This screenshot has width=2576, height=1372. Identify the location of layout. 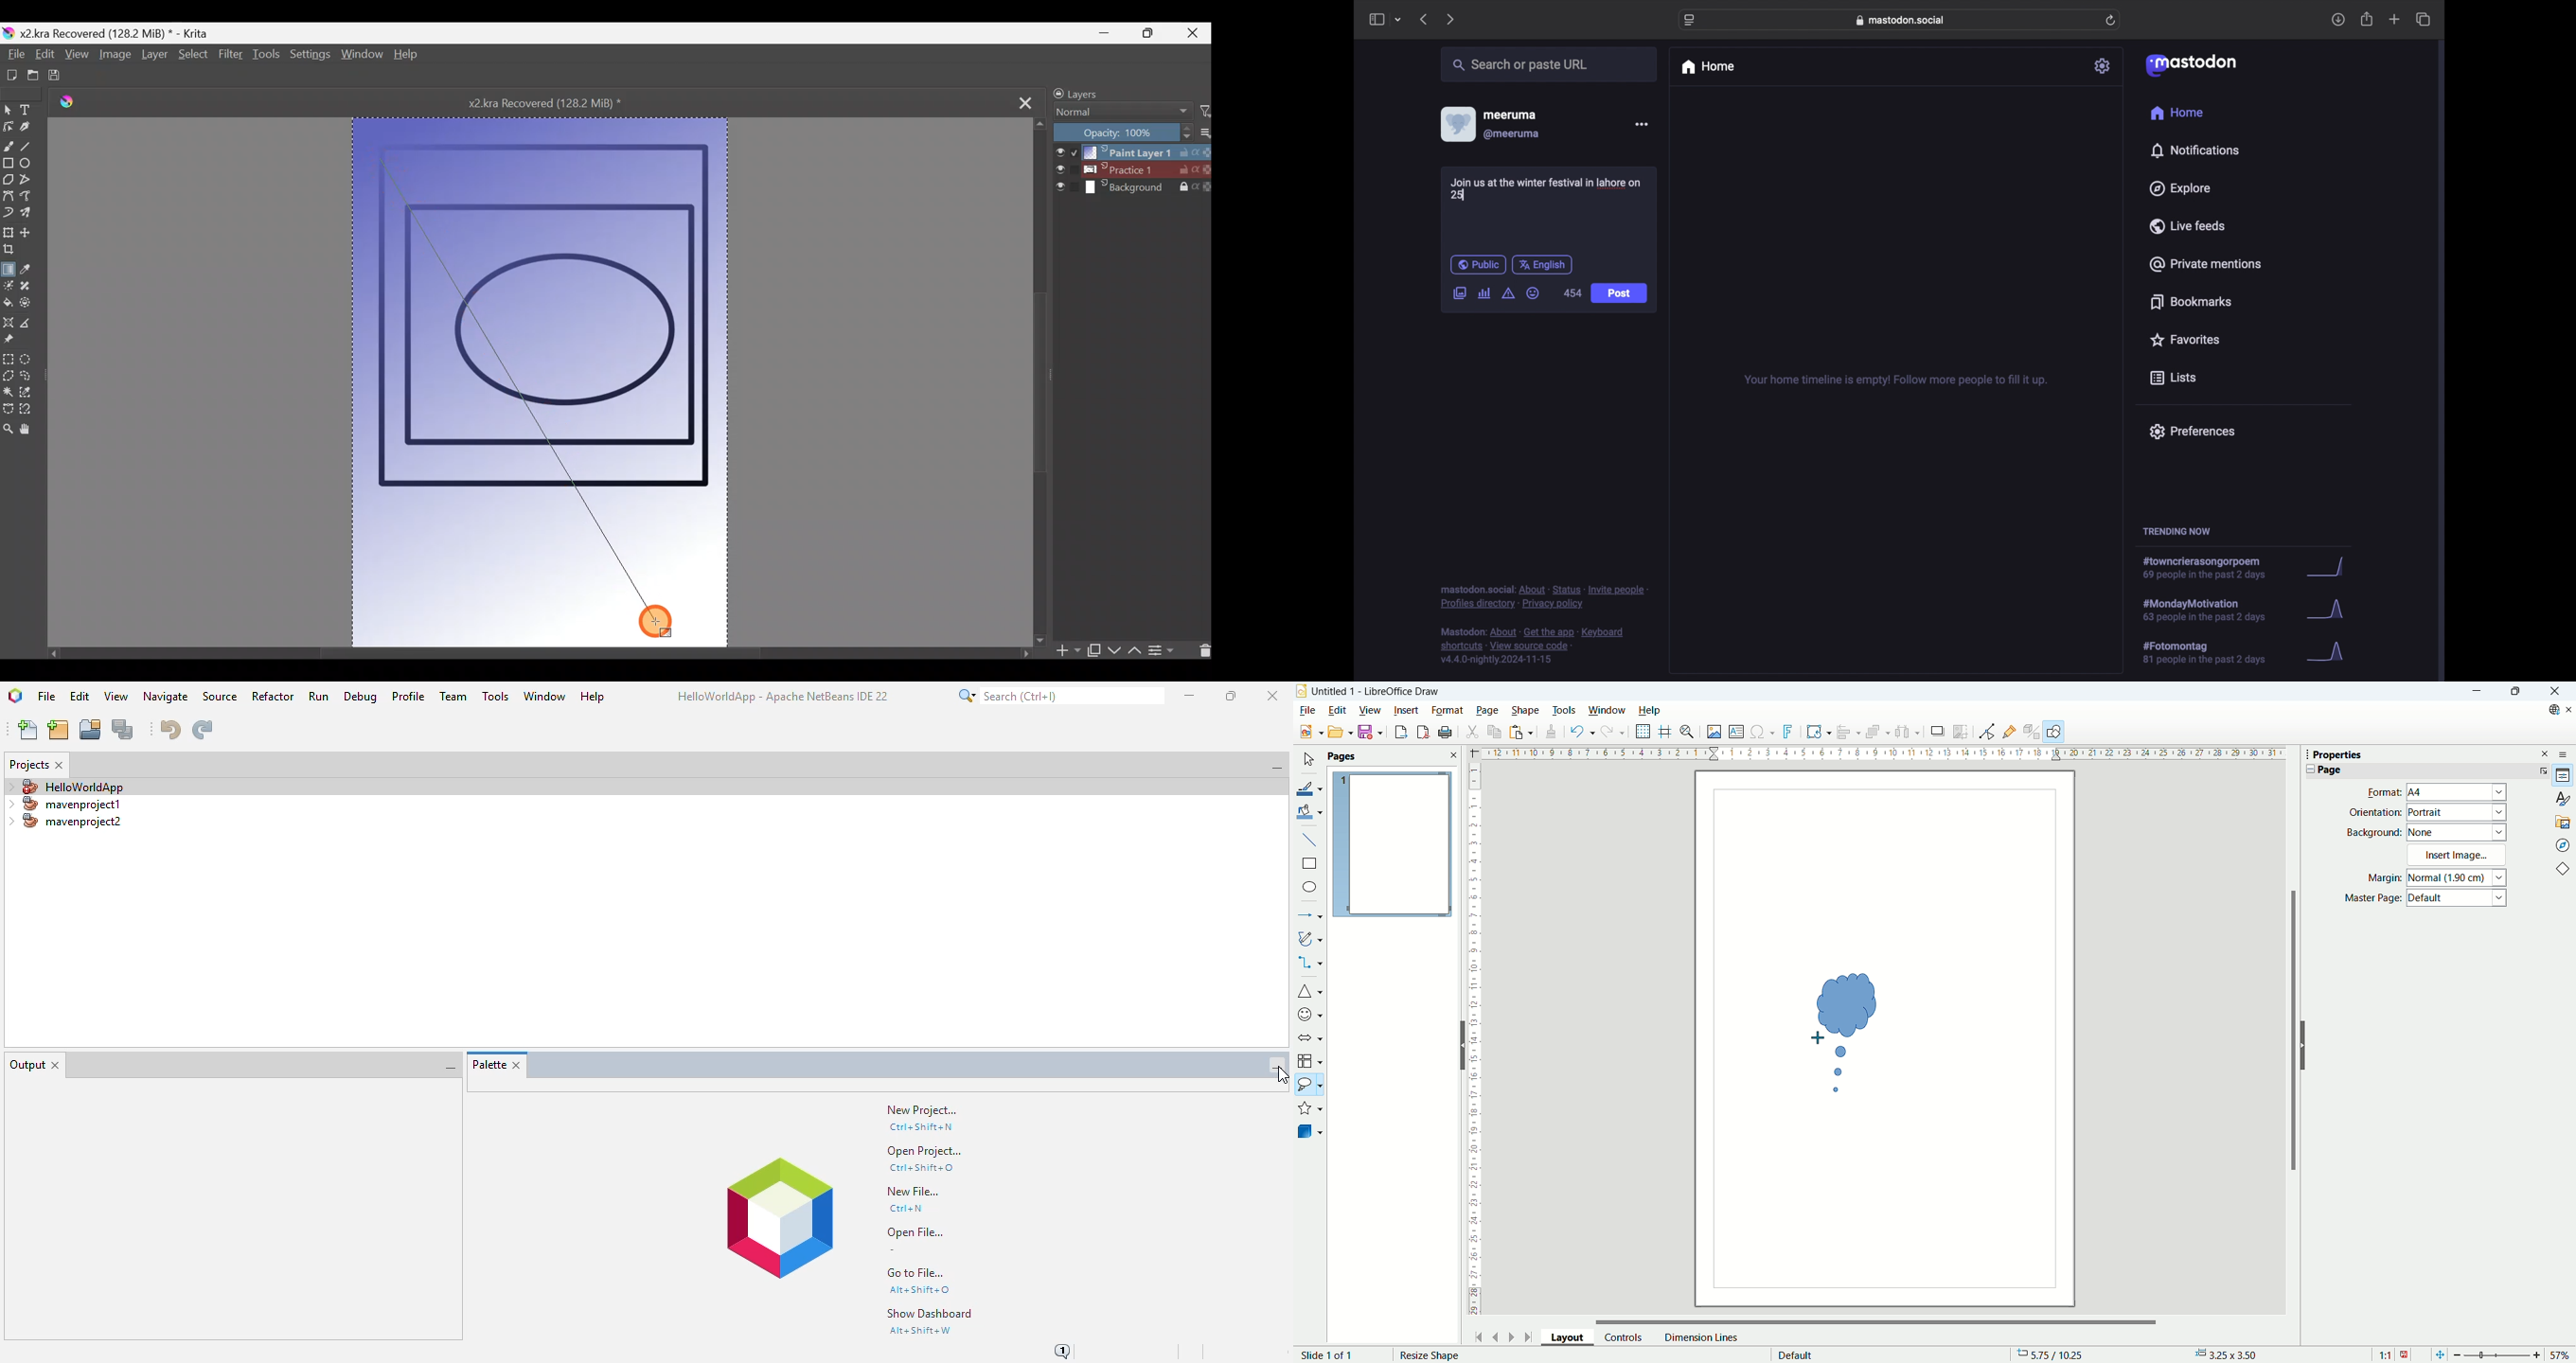
(1573, 1340).